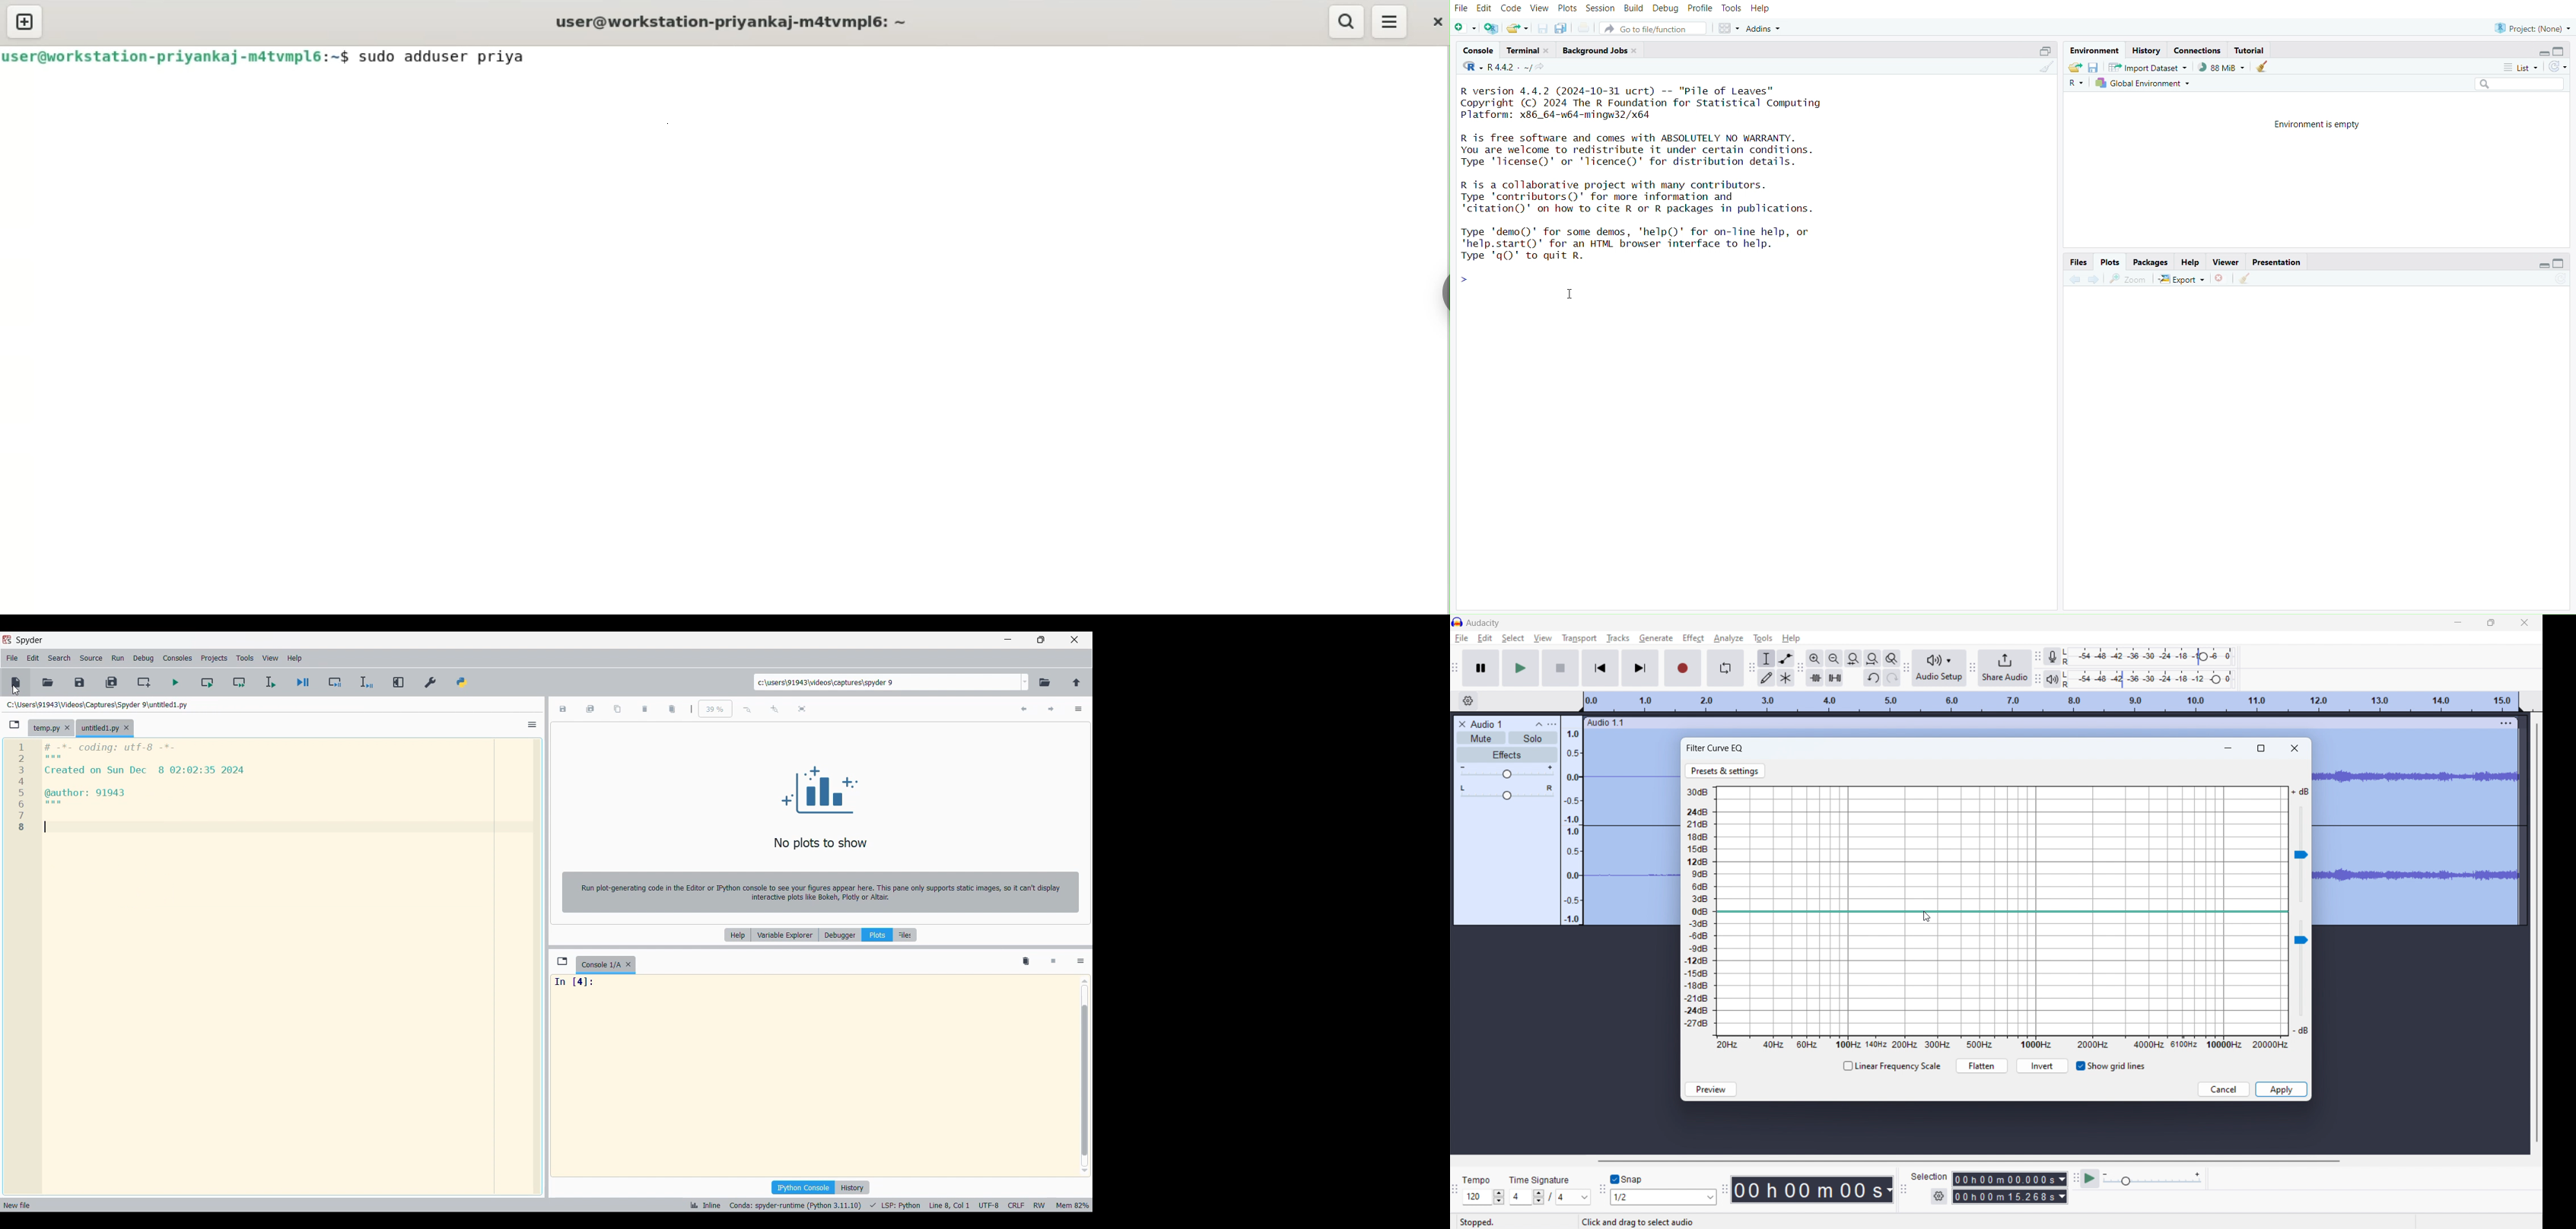  Describe the element at coordinates (295, 658) in the screenshot. I see `Help menu` at that location.